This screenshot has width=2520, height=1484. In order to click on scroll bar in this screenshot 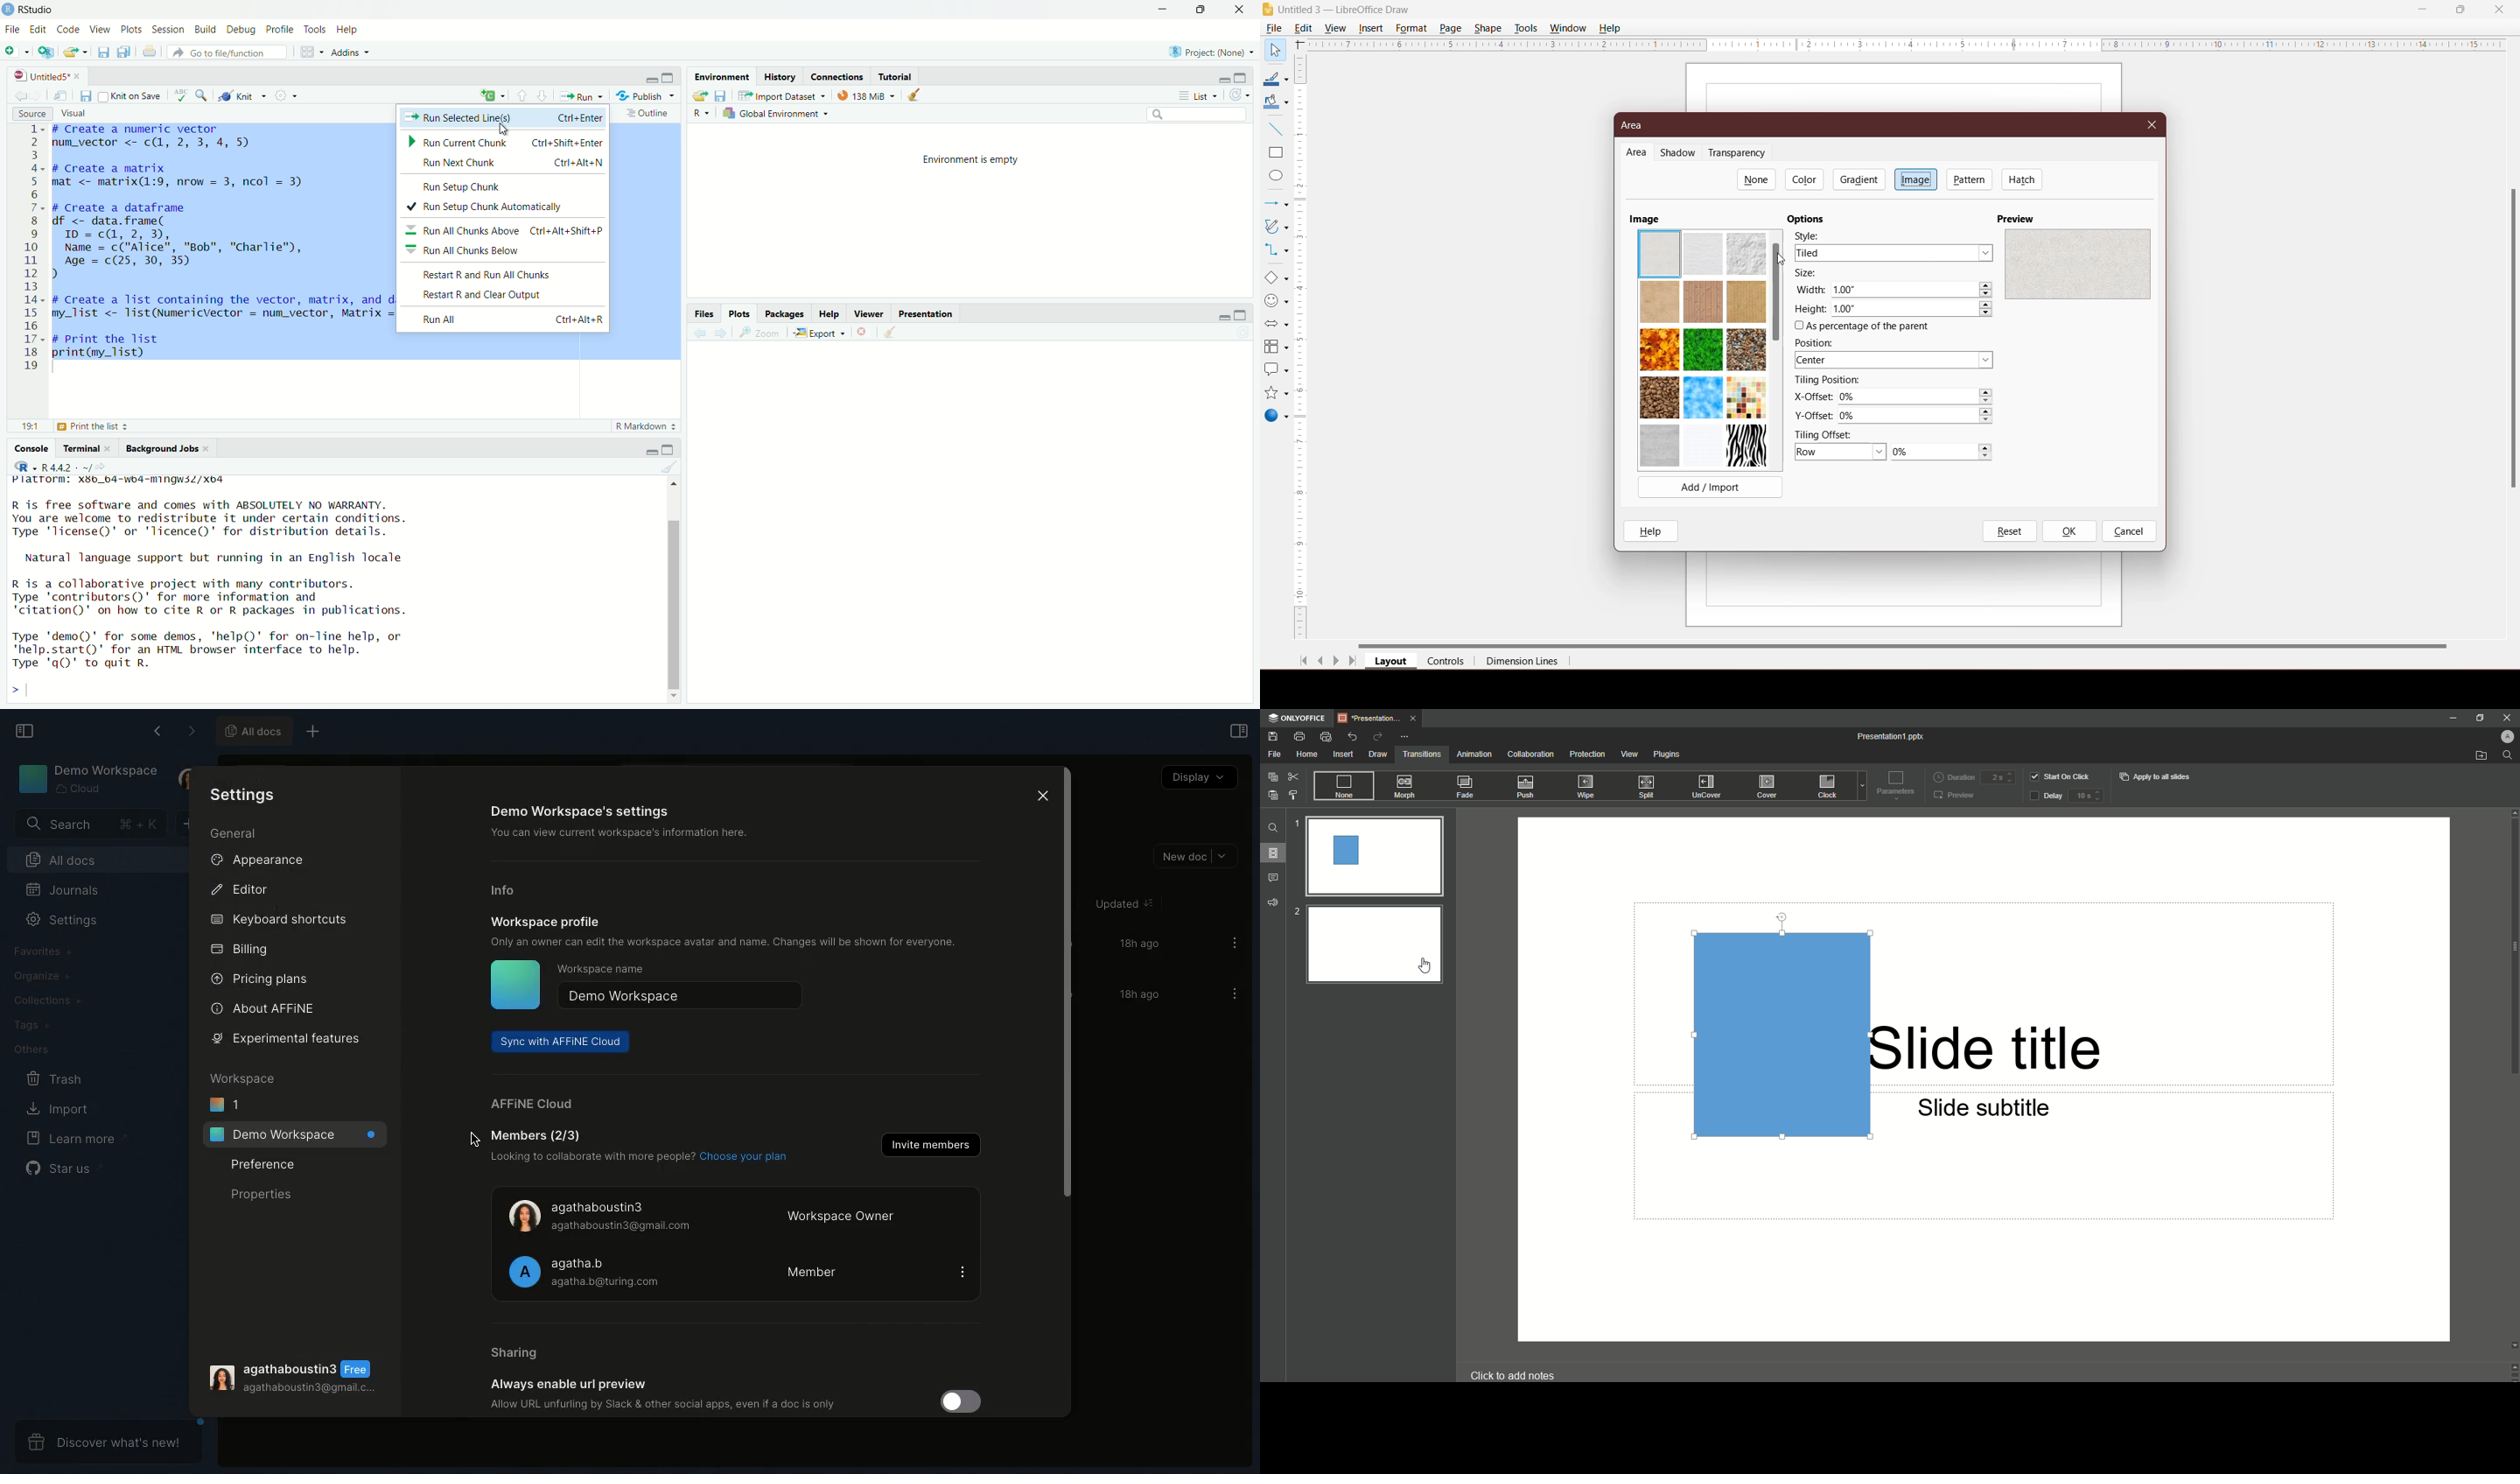, I will do `click(673, 588)`.